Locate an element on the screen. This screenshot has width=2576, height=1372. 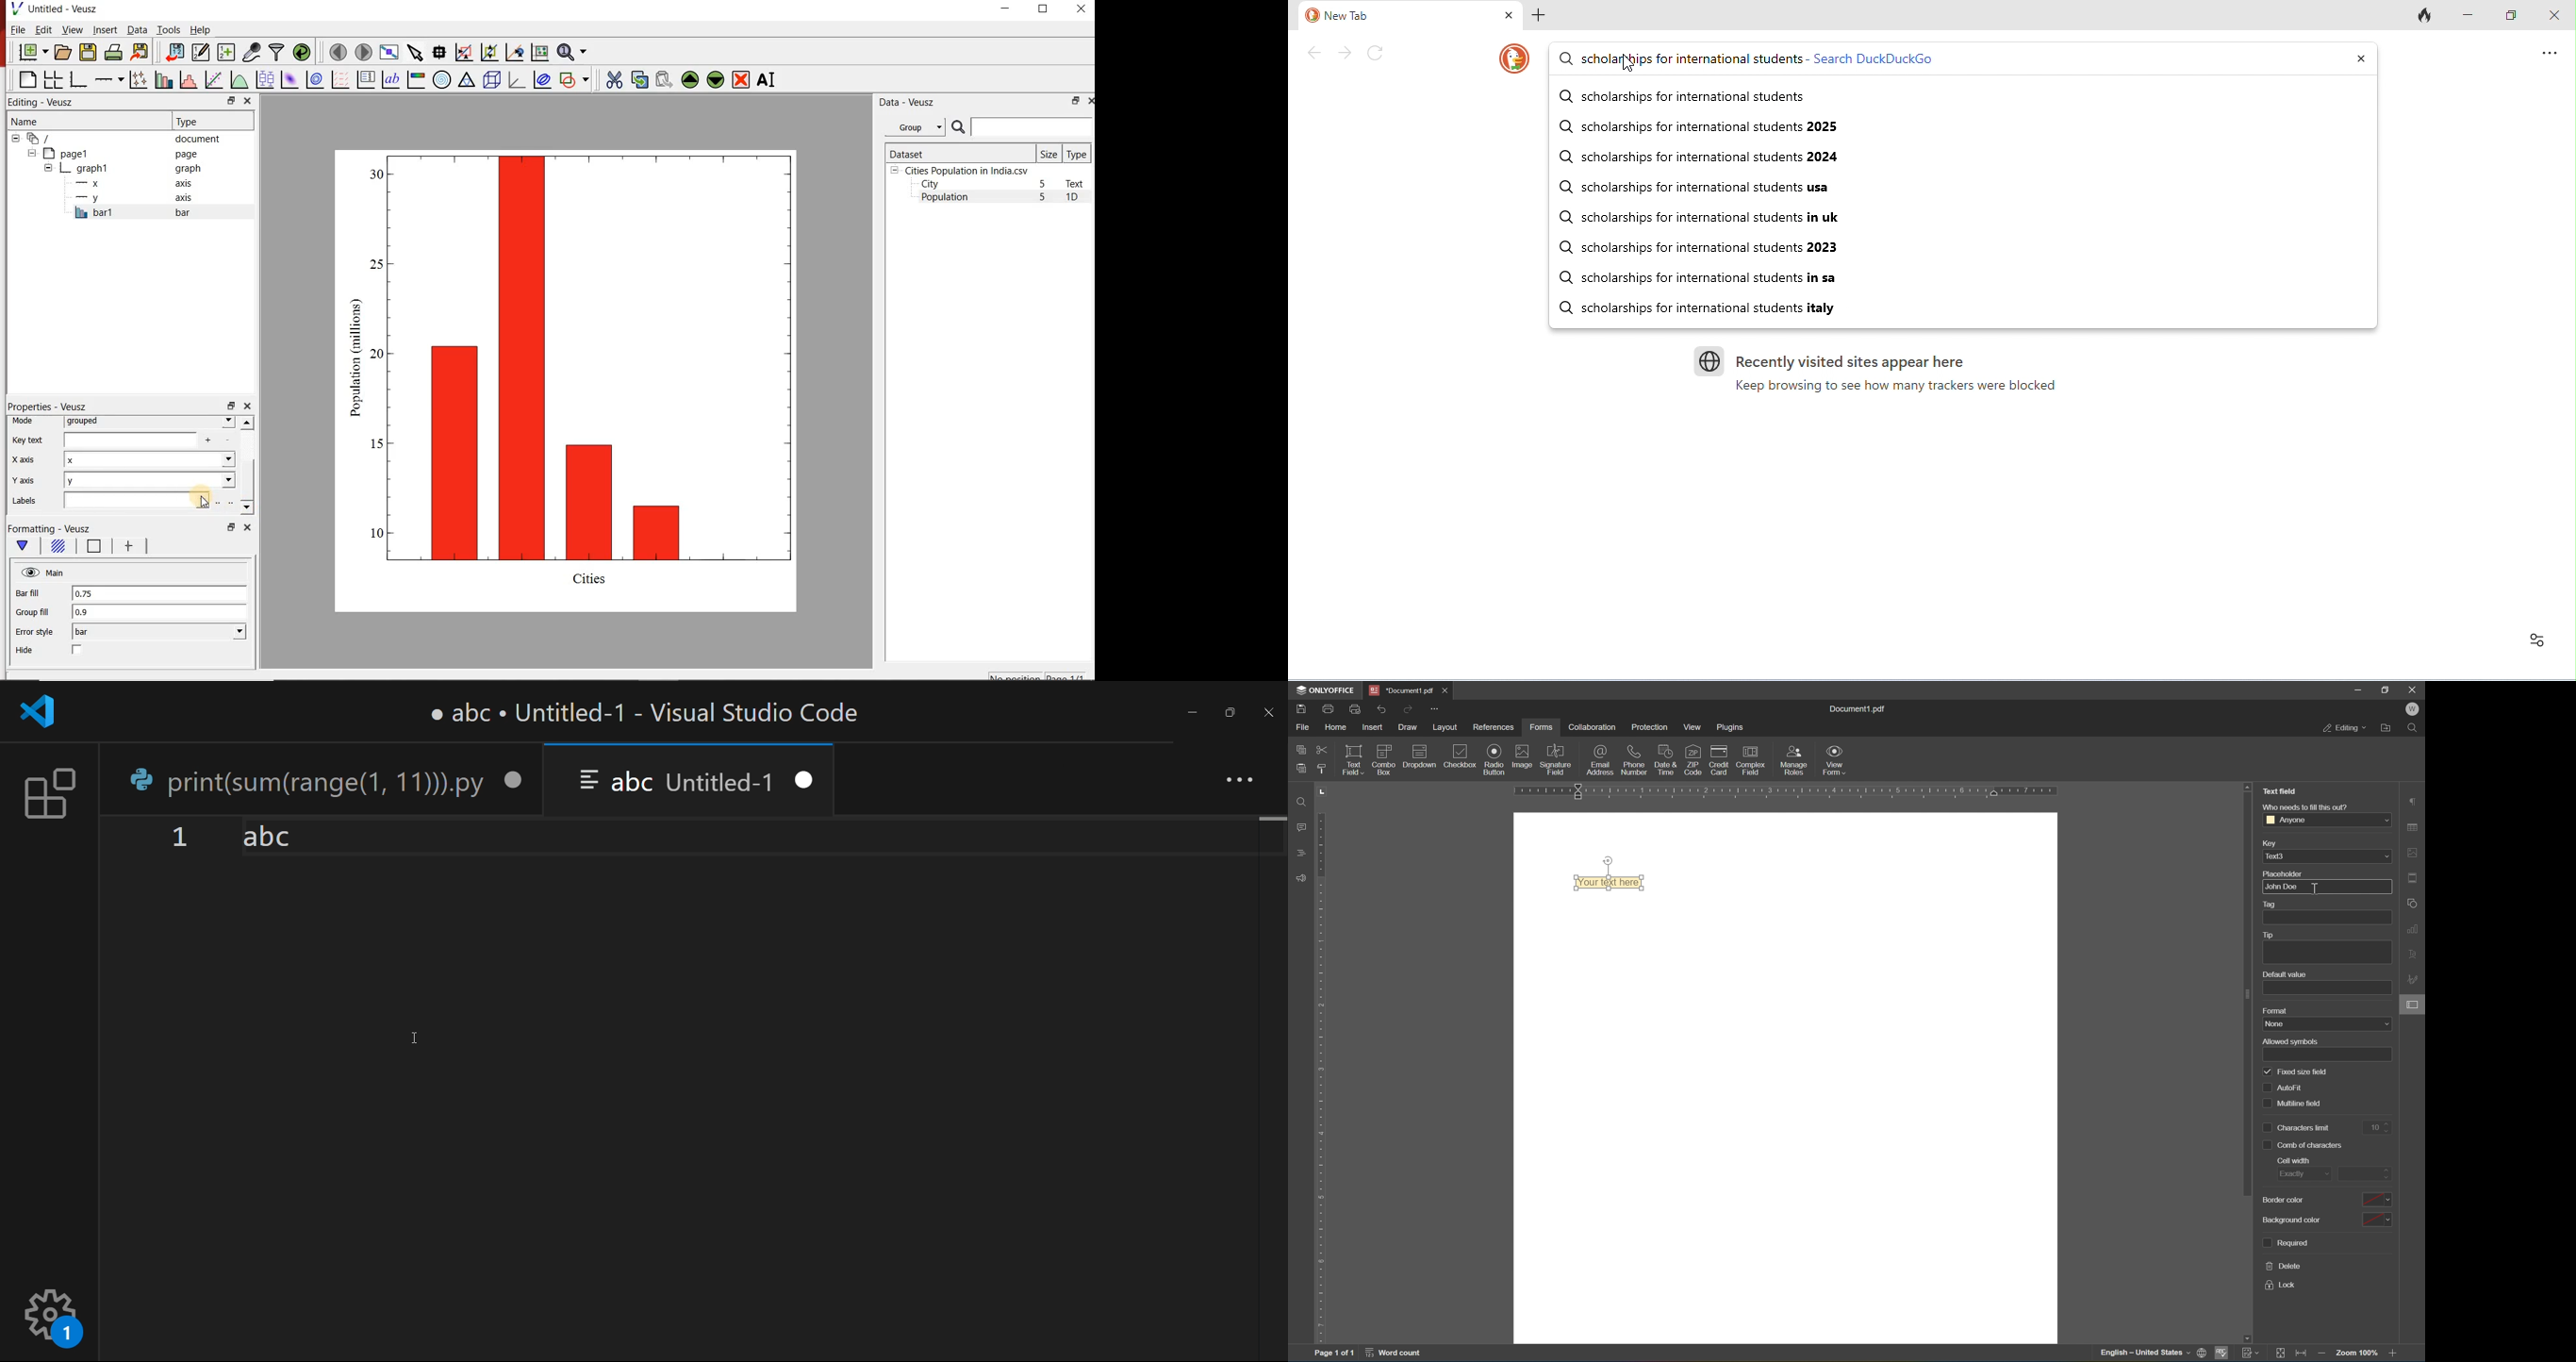
text3 is located at coordinates (2330, 857).